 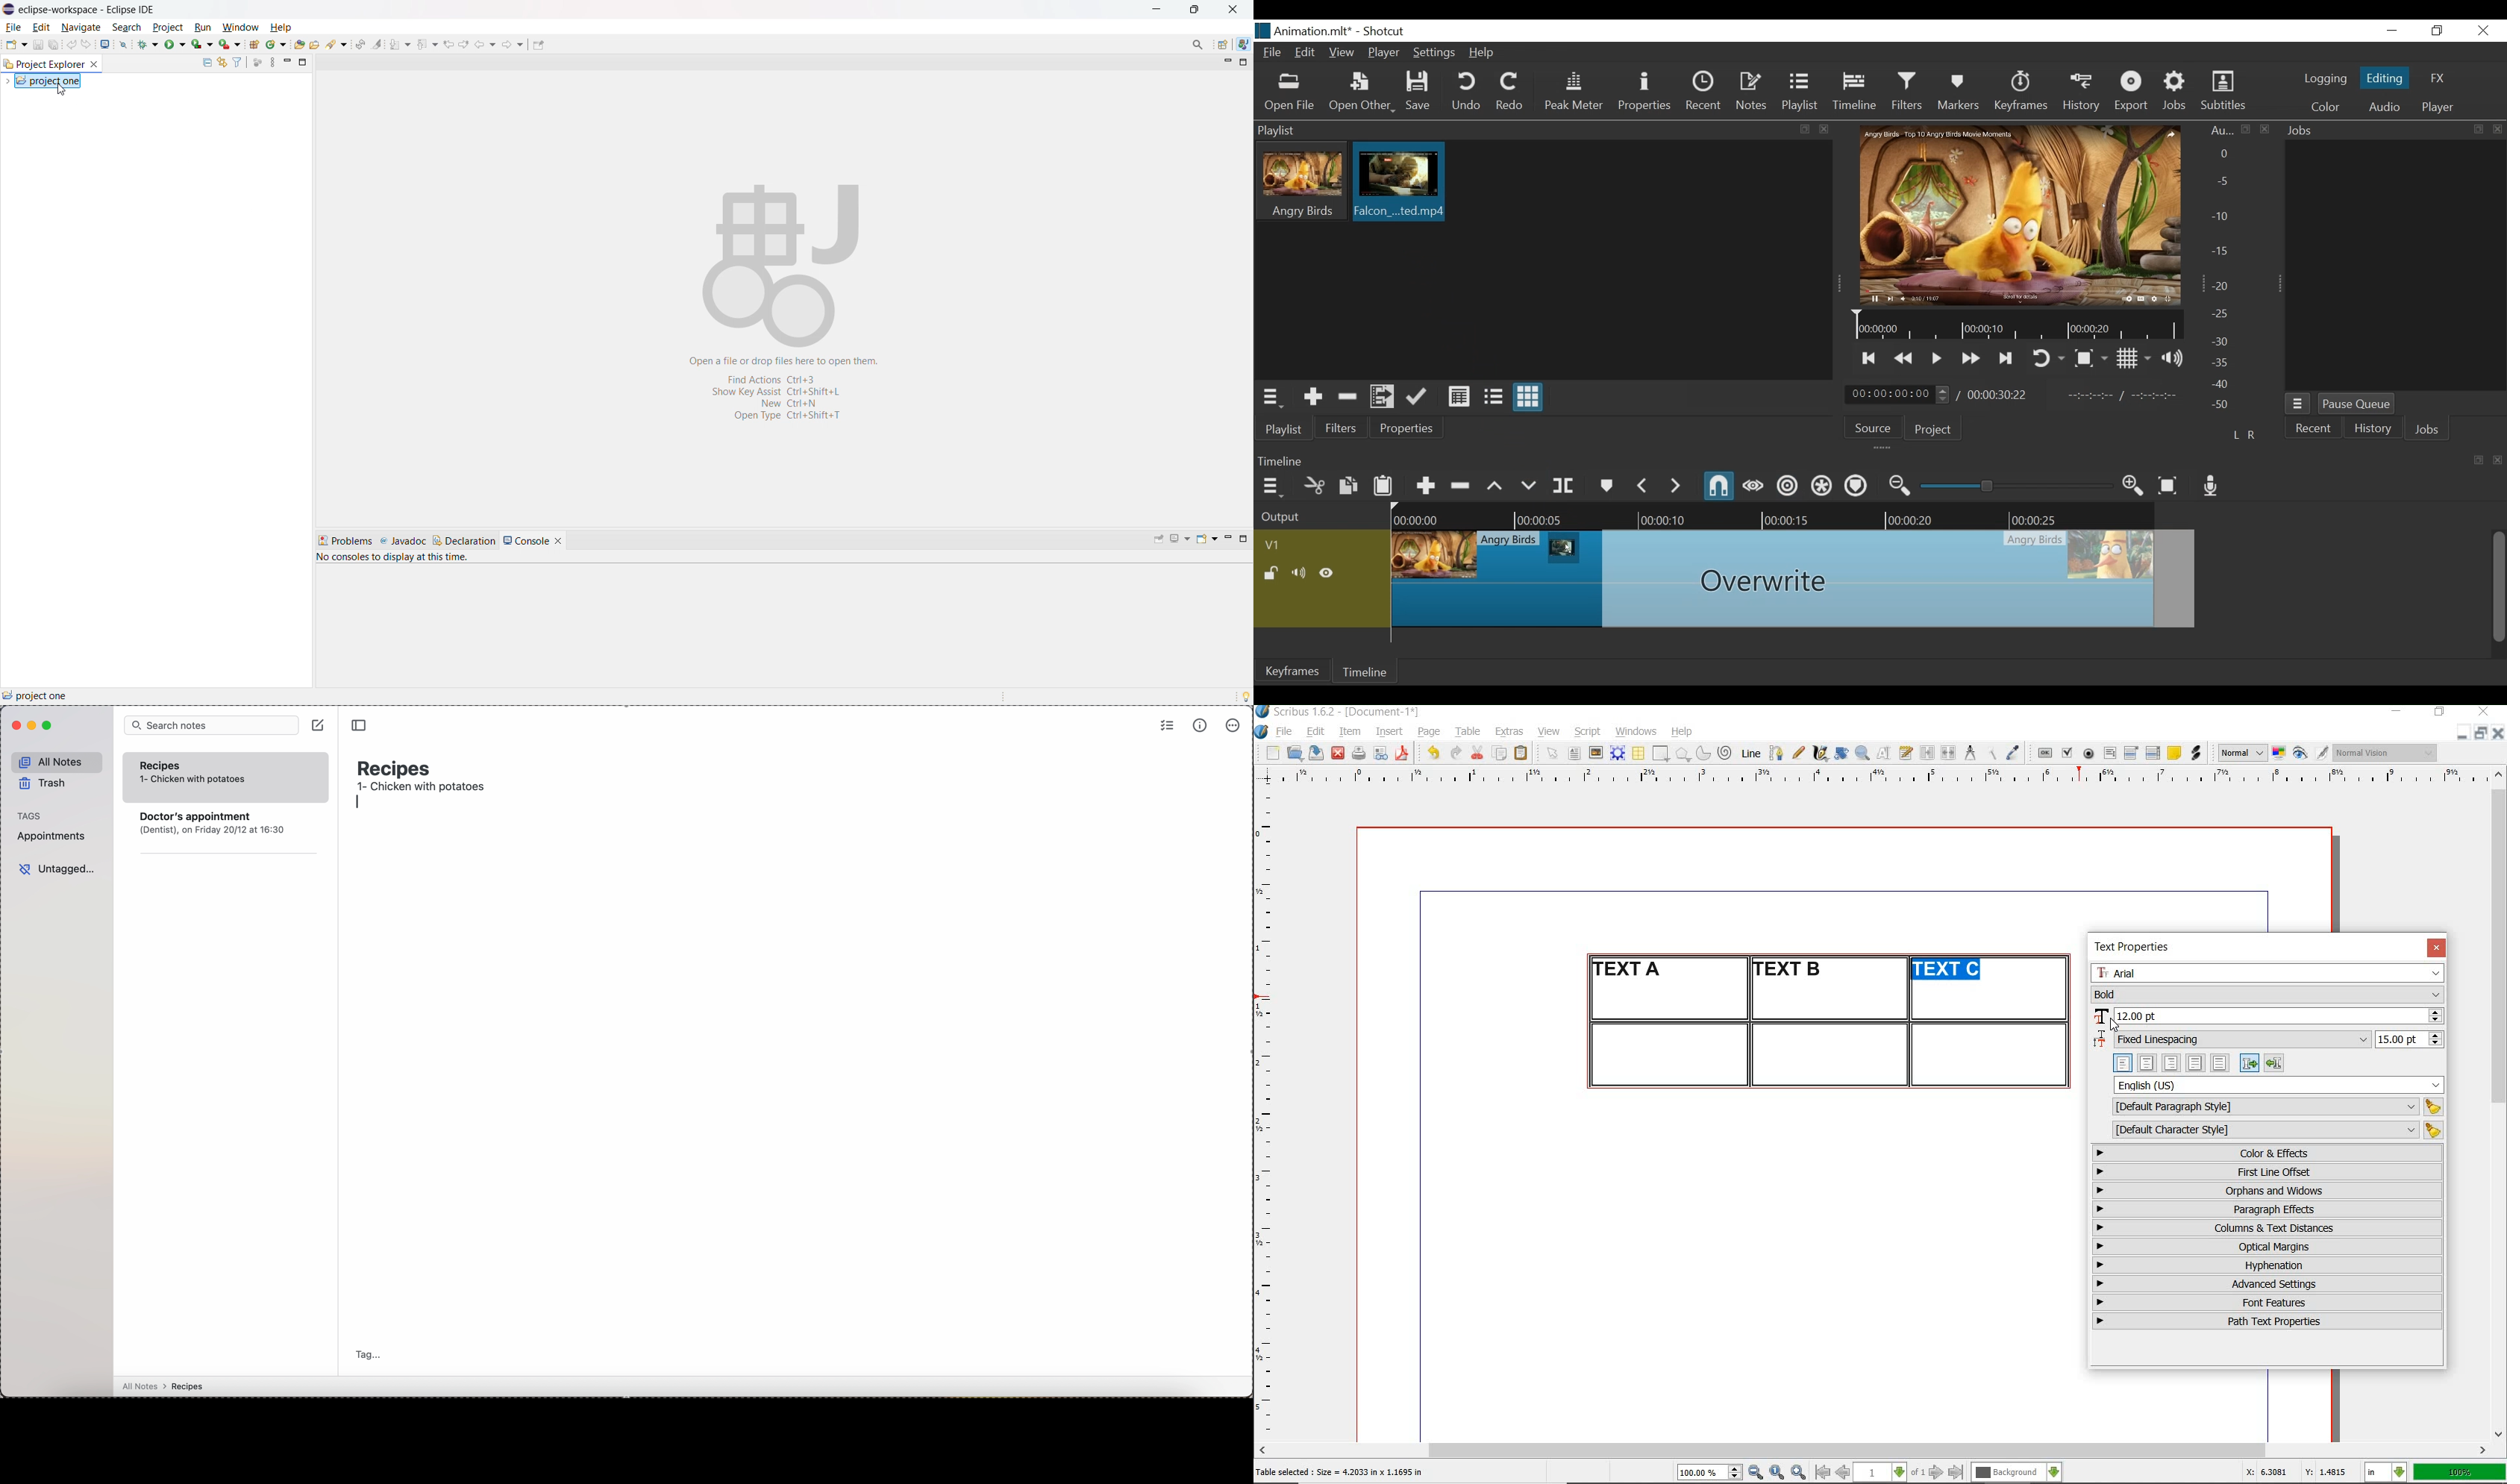 I want to click on Editing, so click(x=2384, y=78).